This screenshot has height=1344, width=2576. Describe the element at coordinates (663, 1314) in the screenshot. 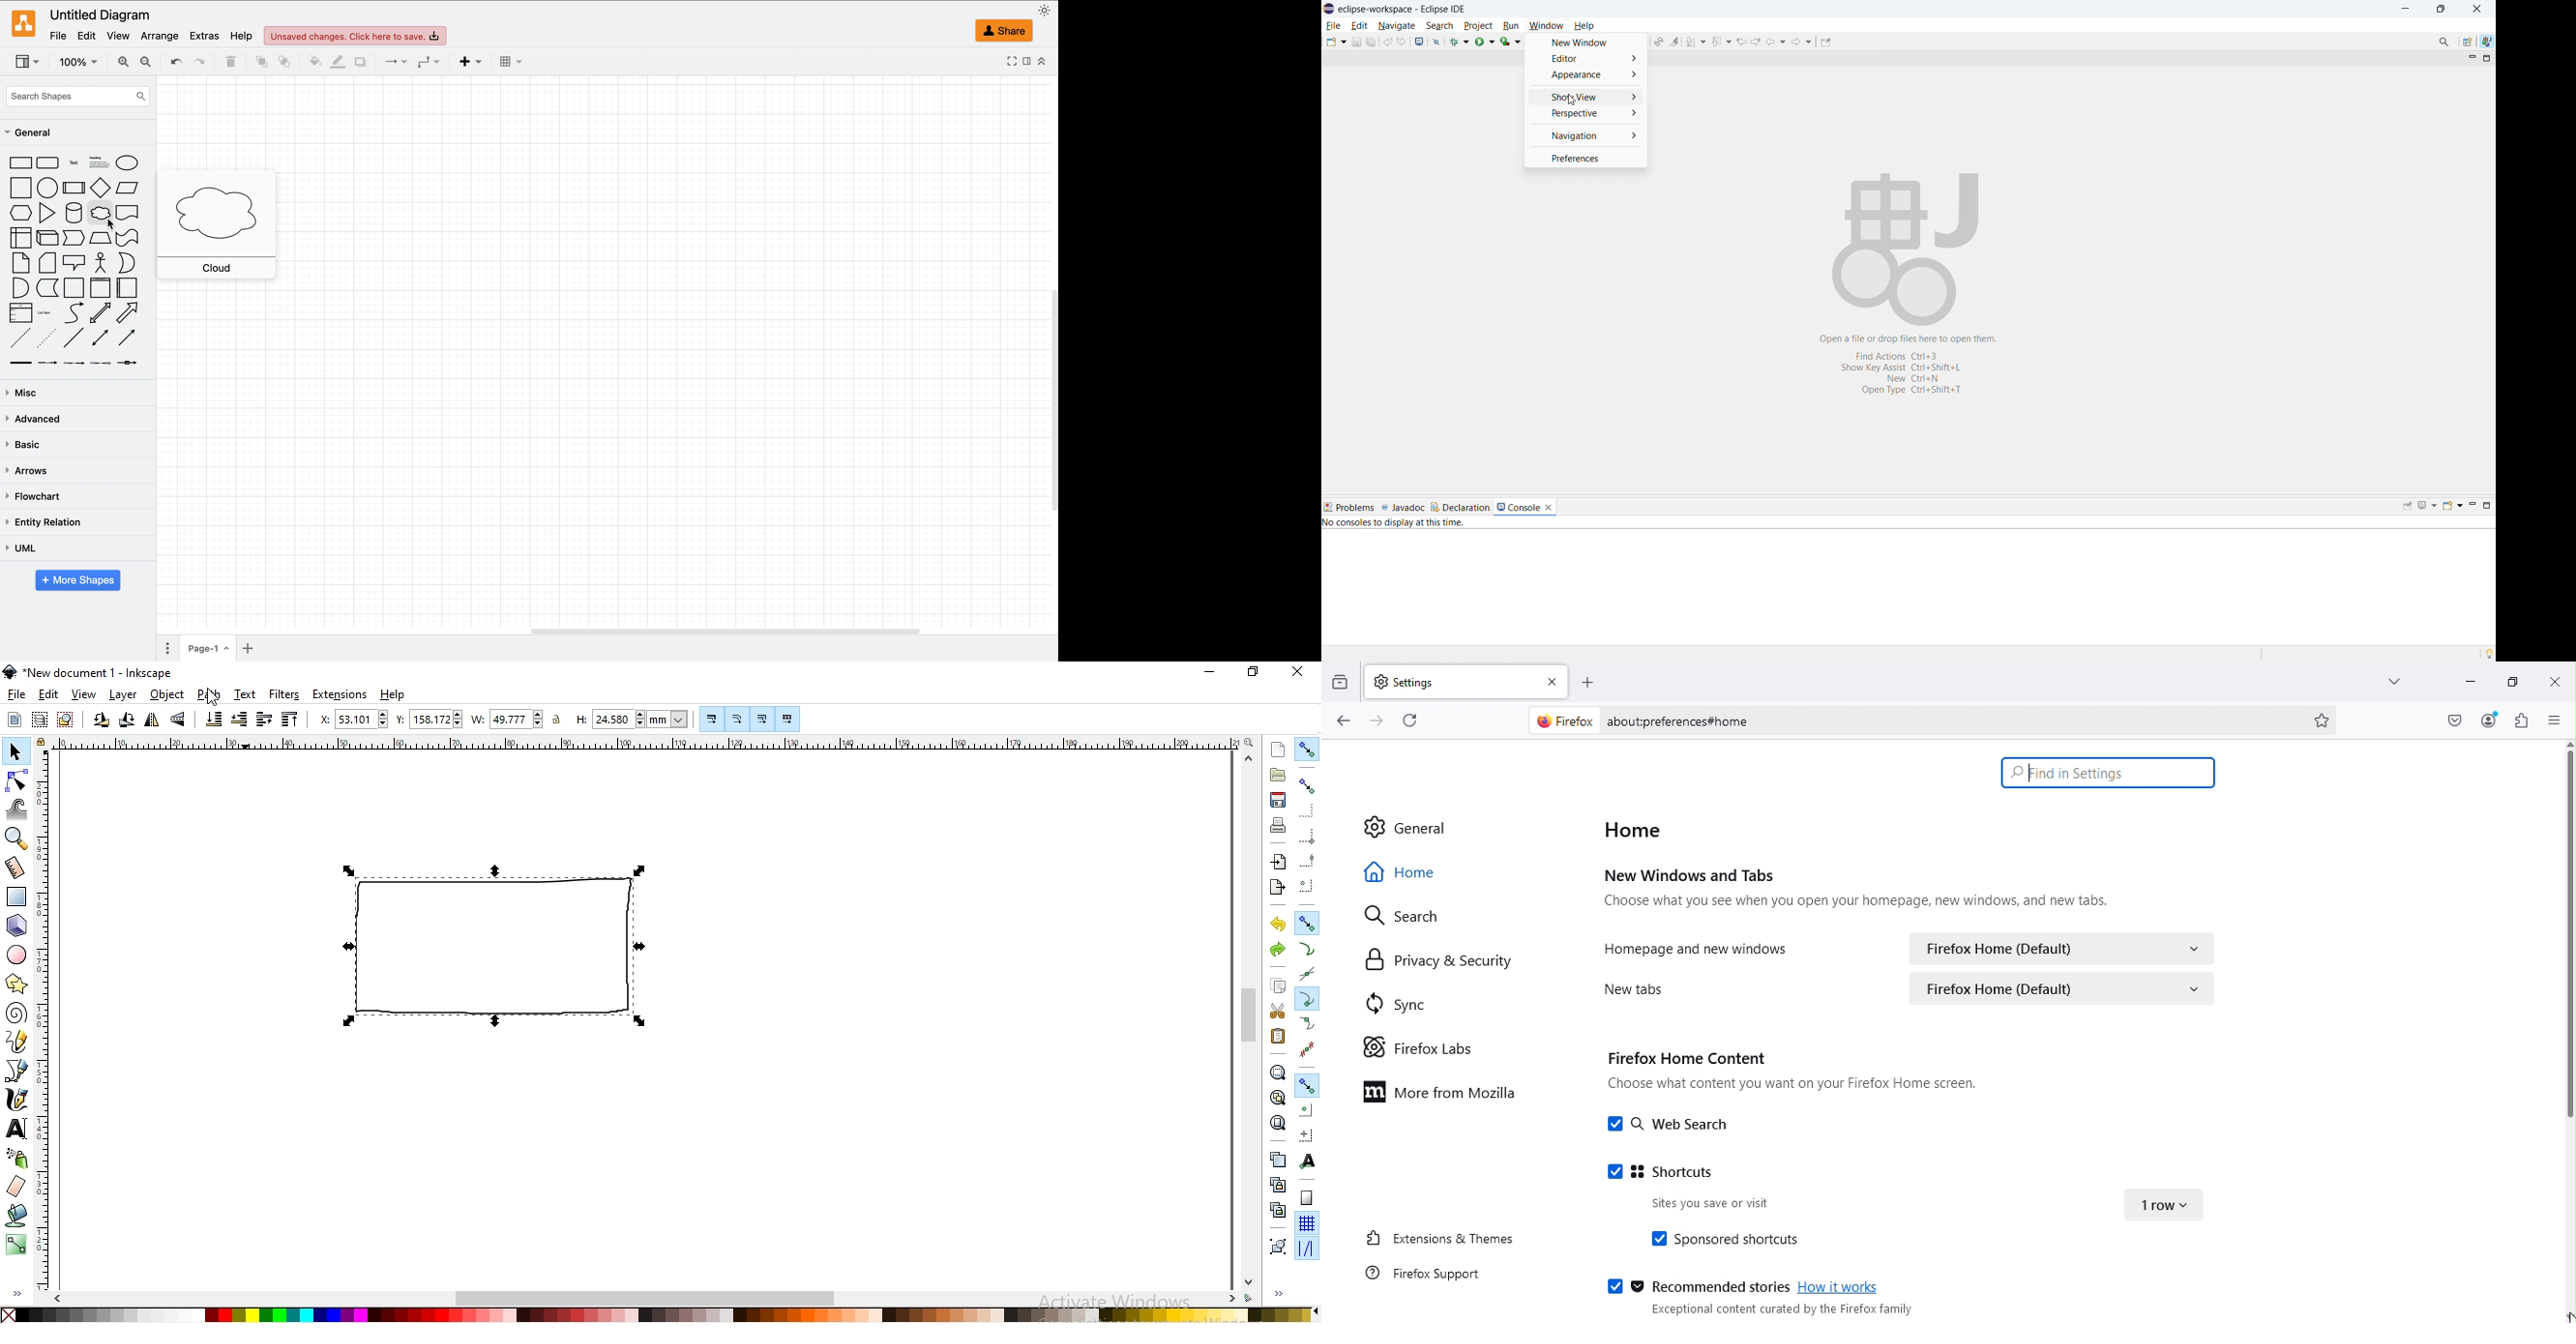

I see ` color` at that location.